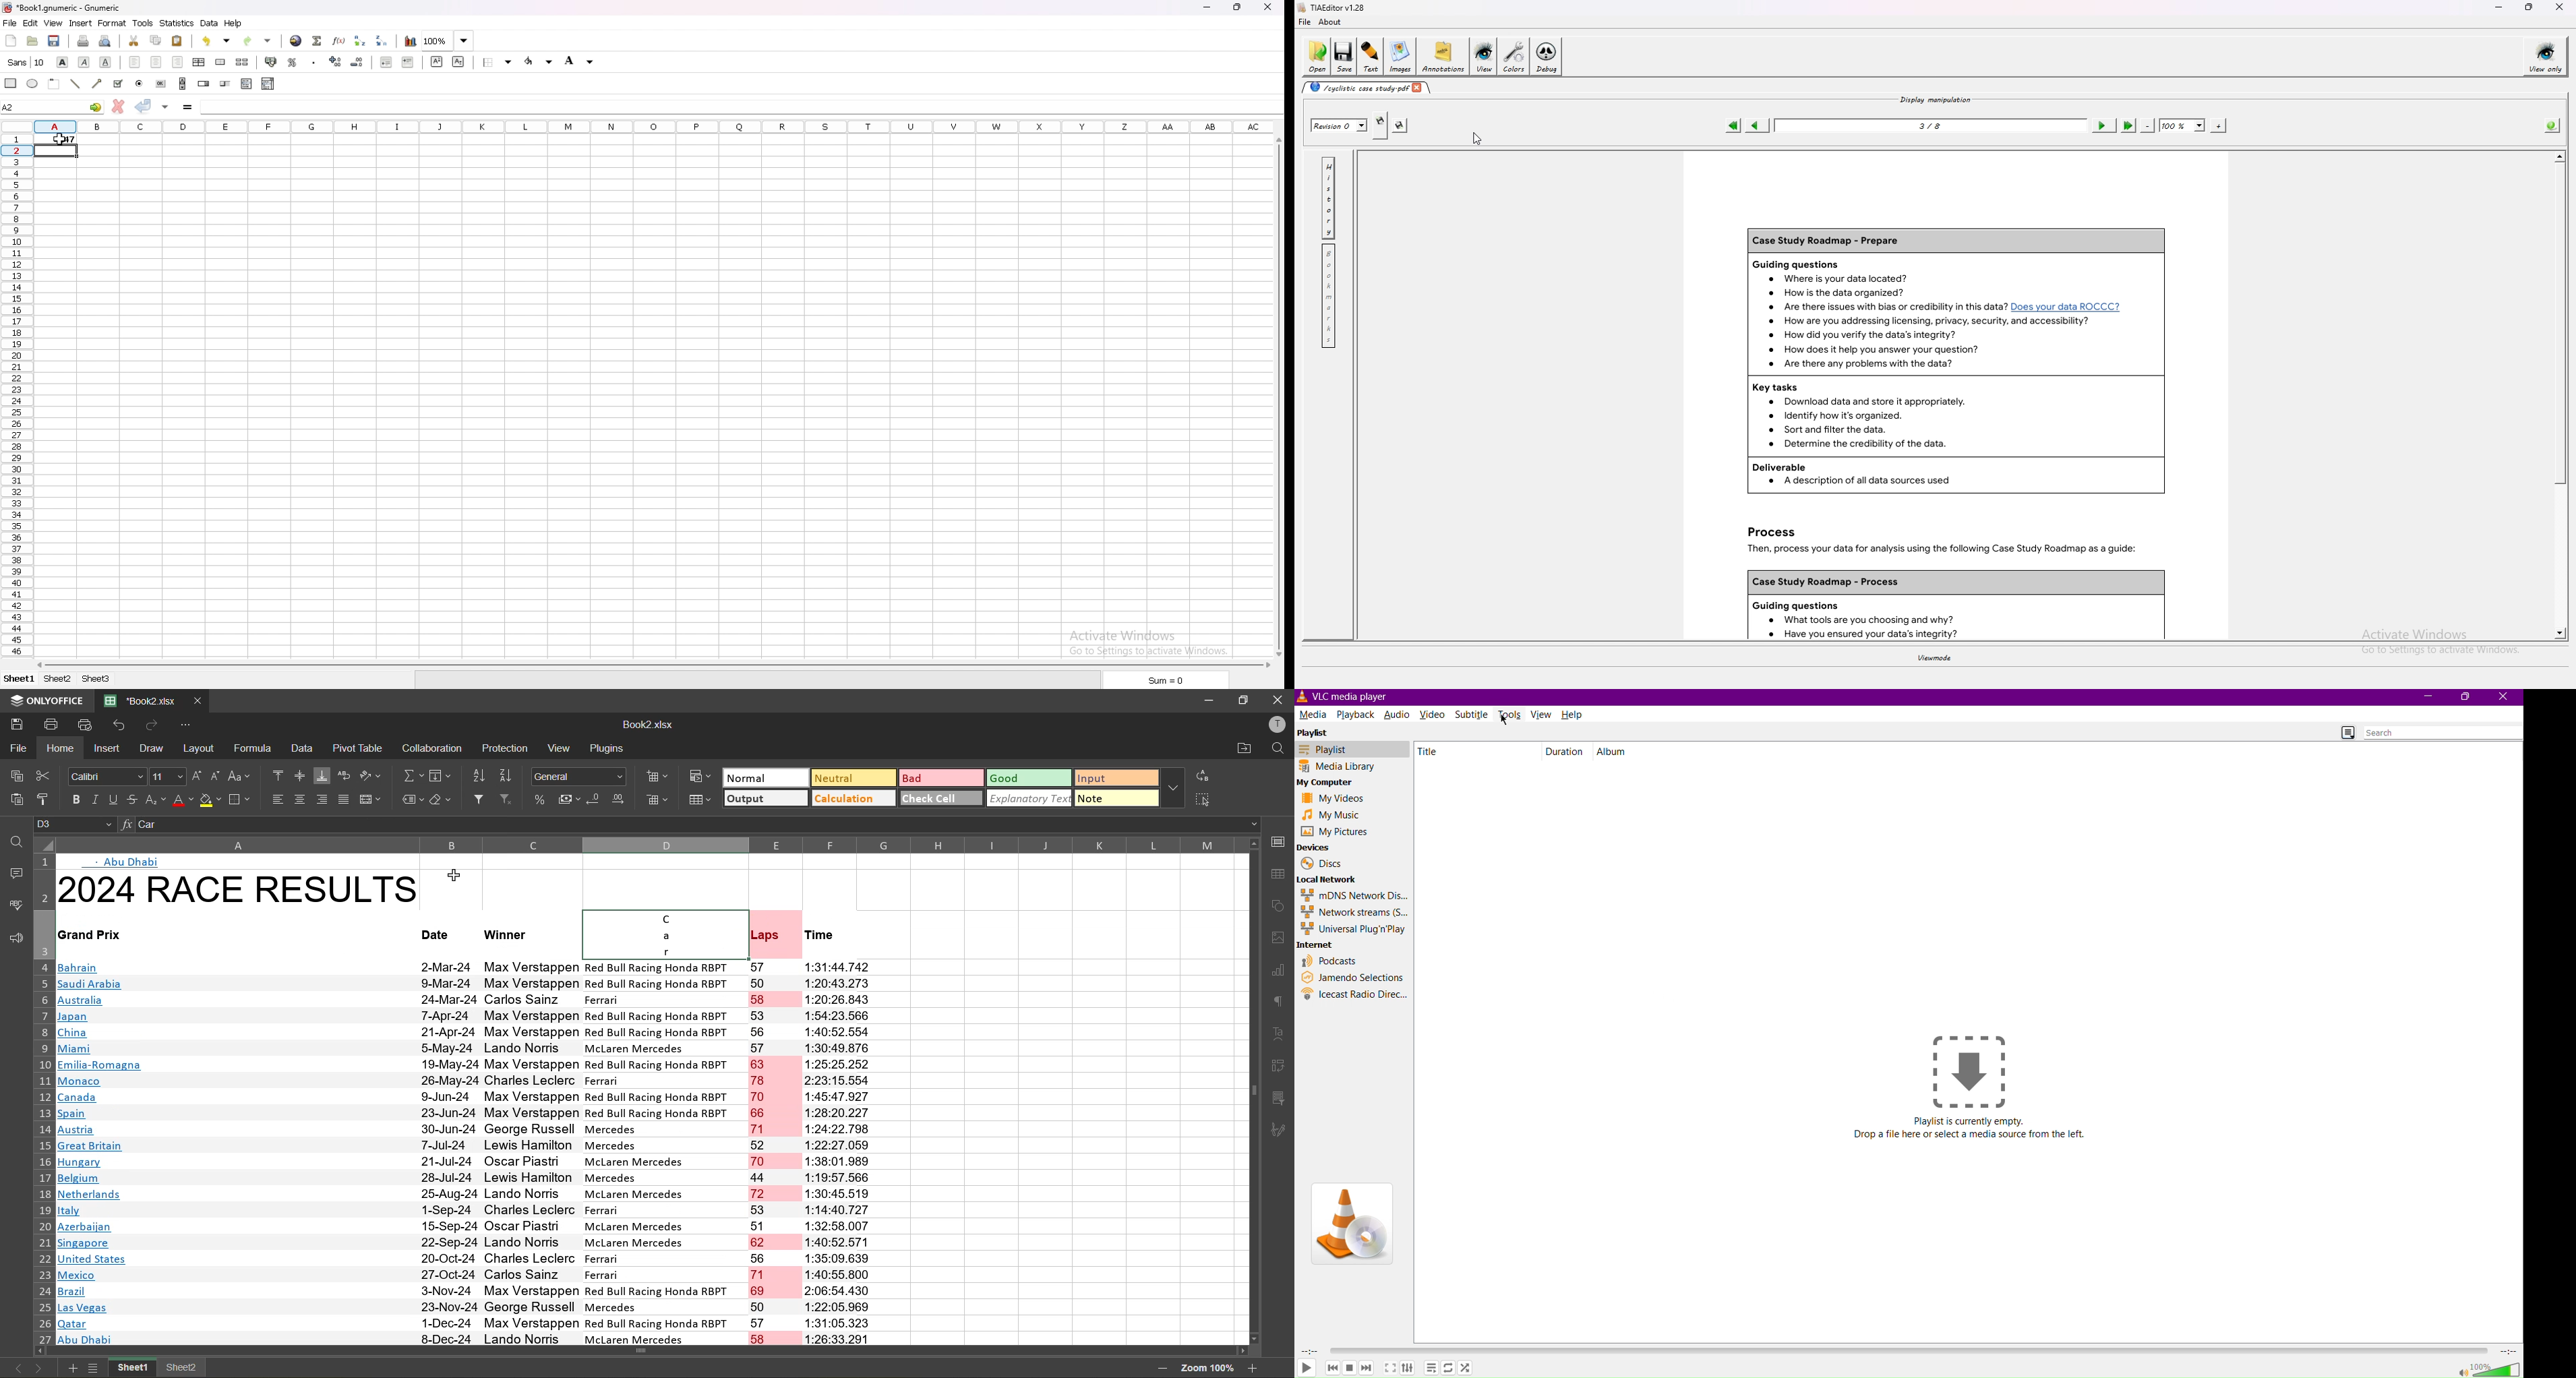 This screenshot has width=2576, height=1400. Describe the element at coordinates (357, 41) in the screenshot. I see `sort ascending` at that location.